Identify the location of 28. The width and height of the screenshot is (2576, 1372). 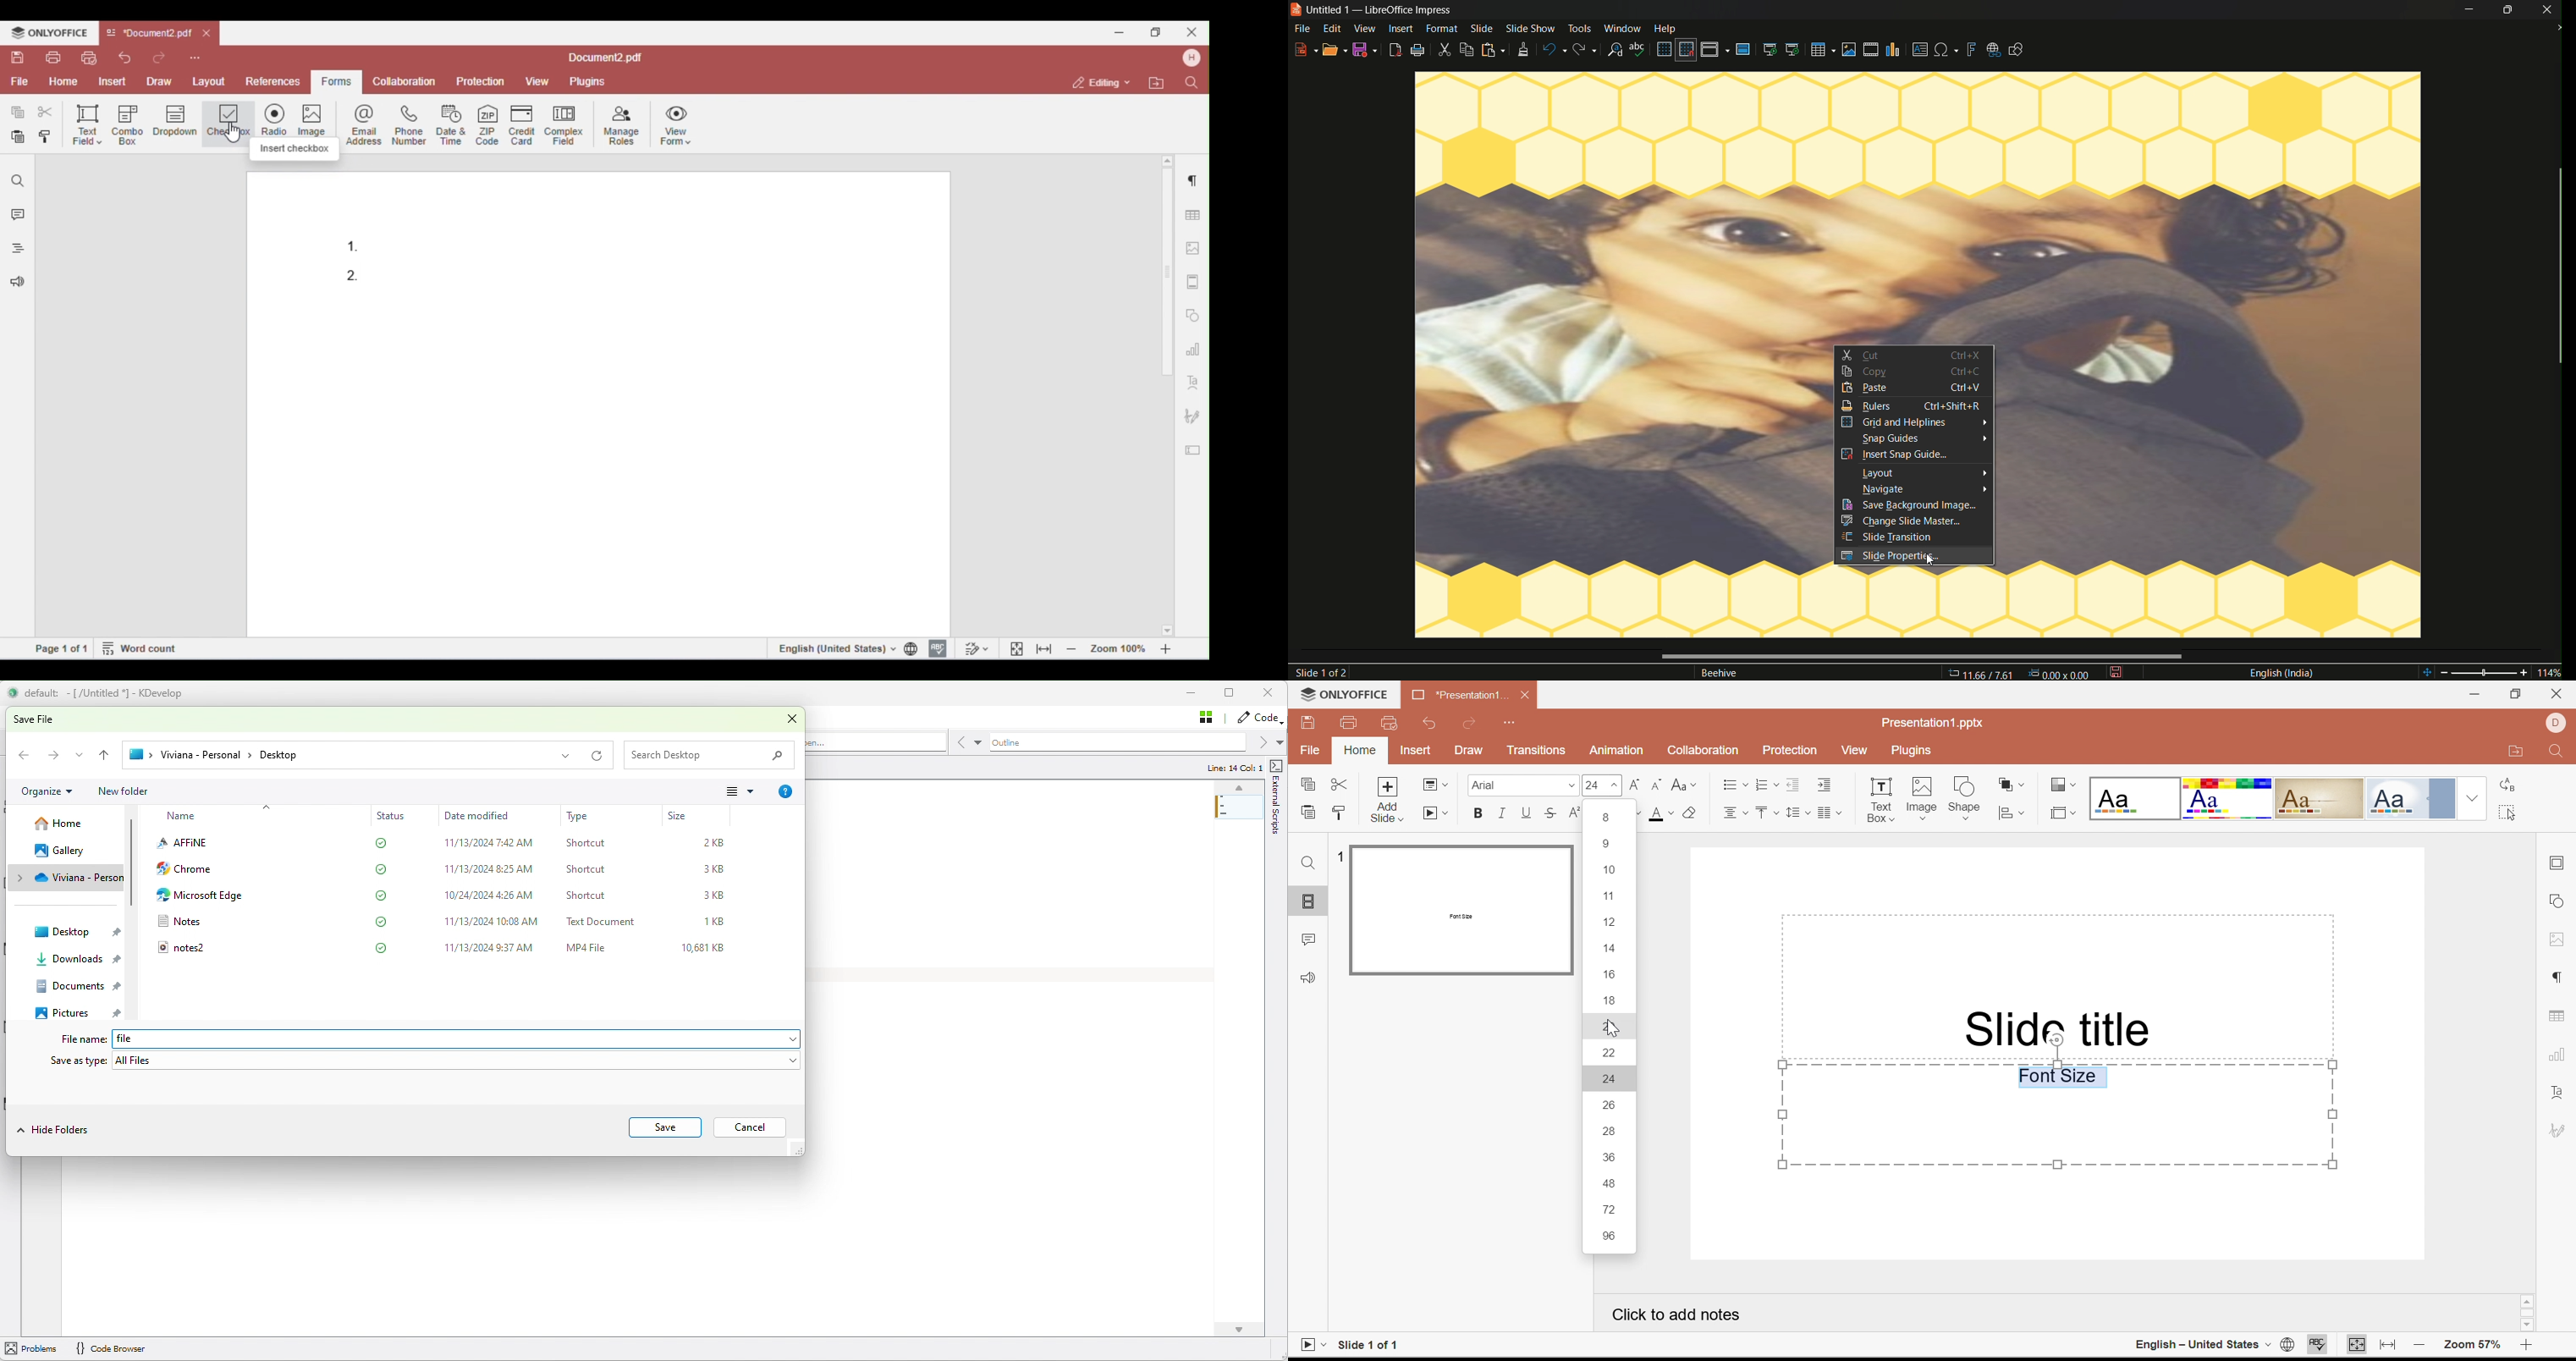
(1611, 1133).